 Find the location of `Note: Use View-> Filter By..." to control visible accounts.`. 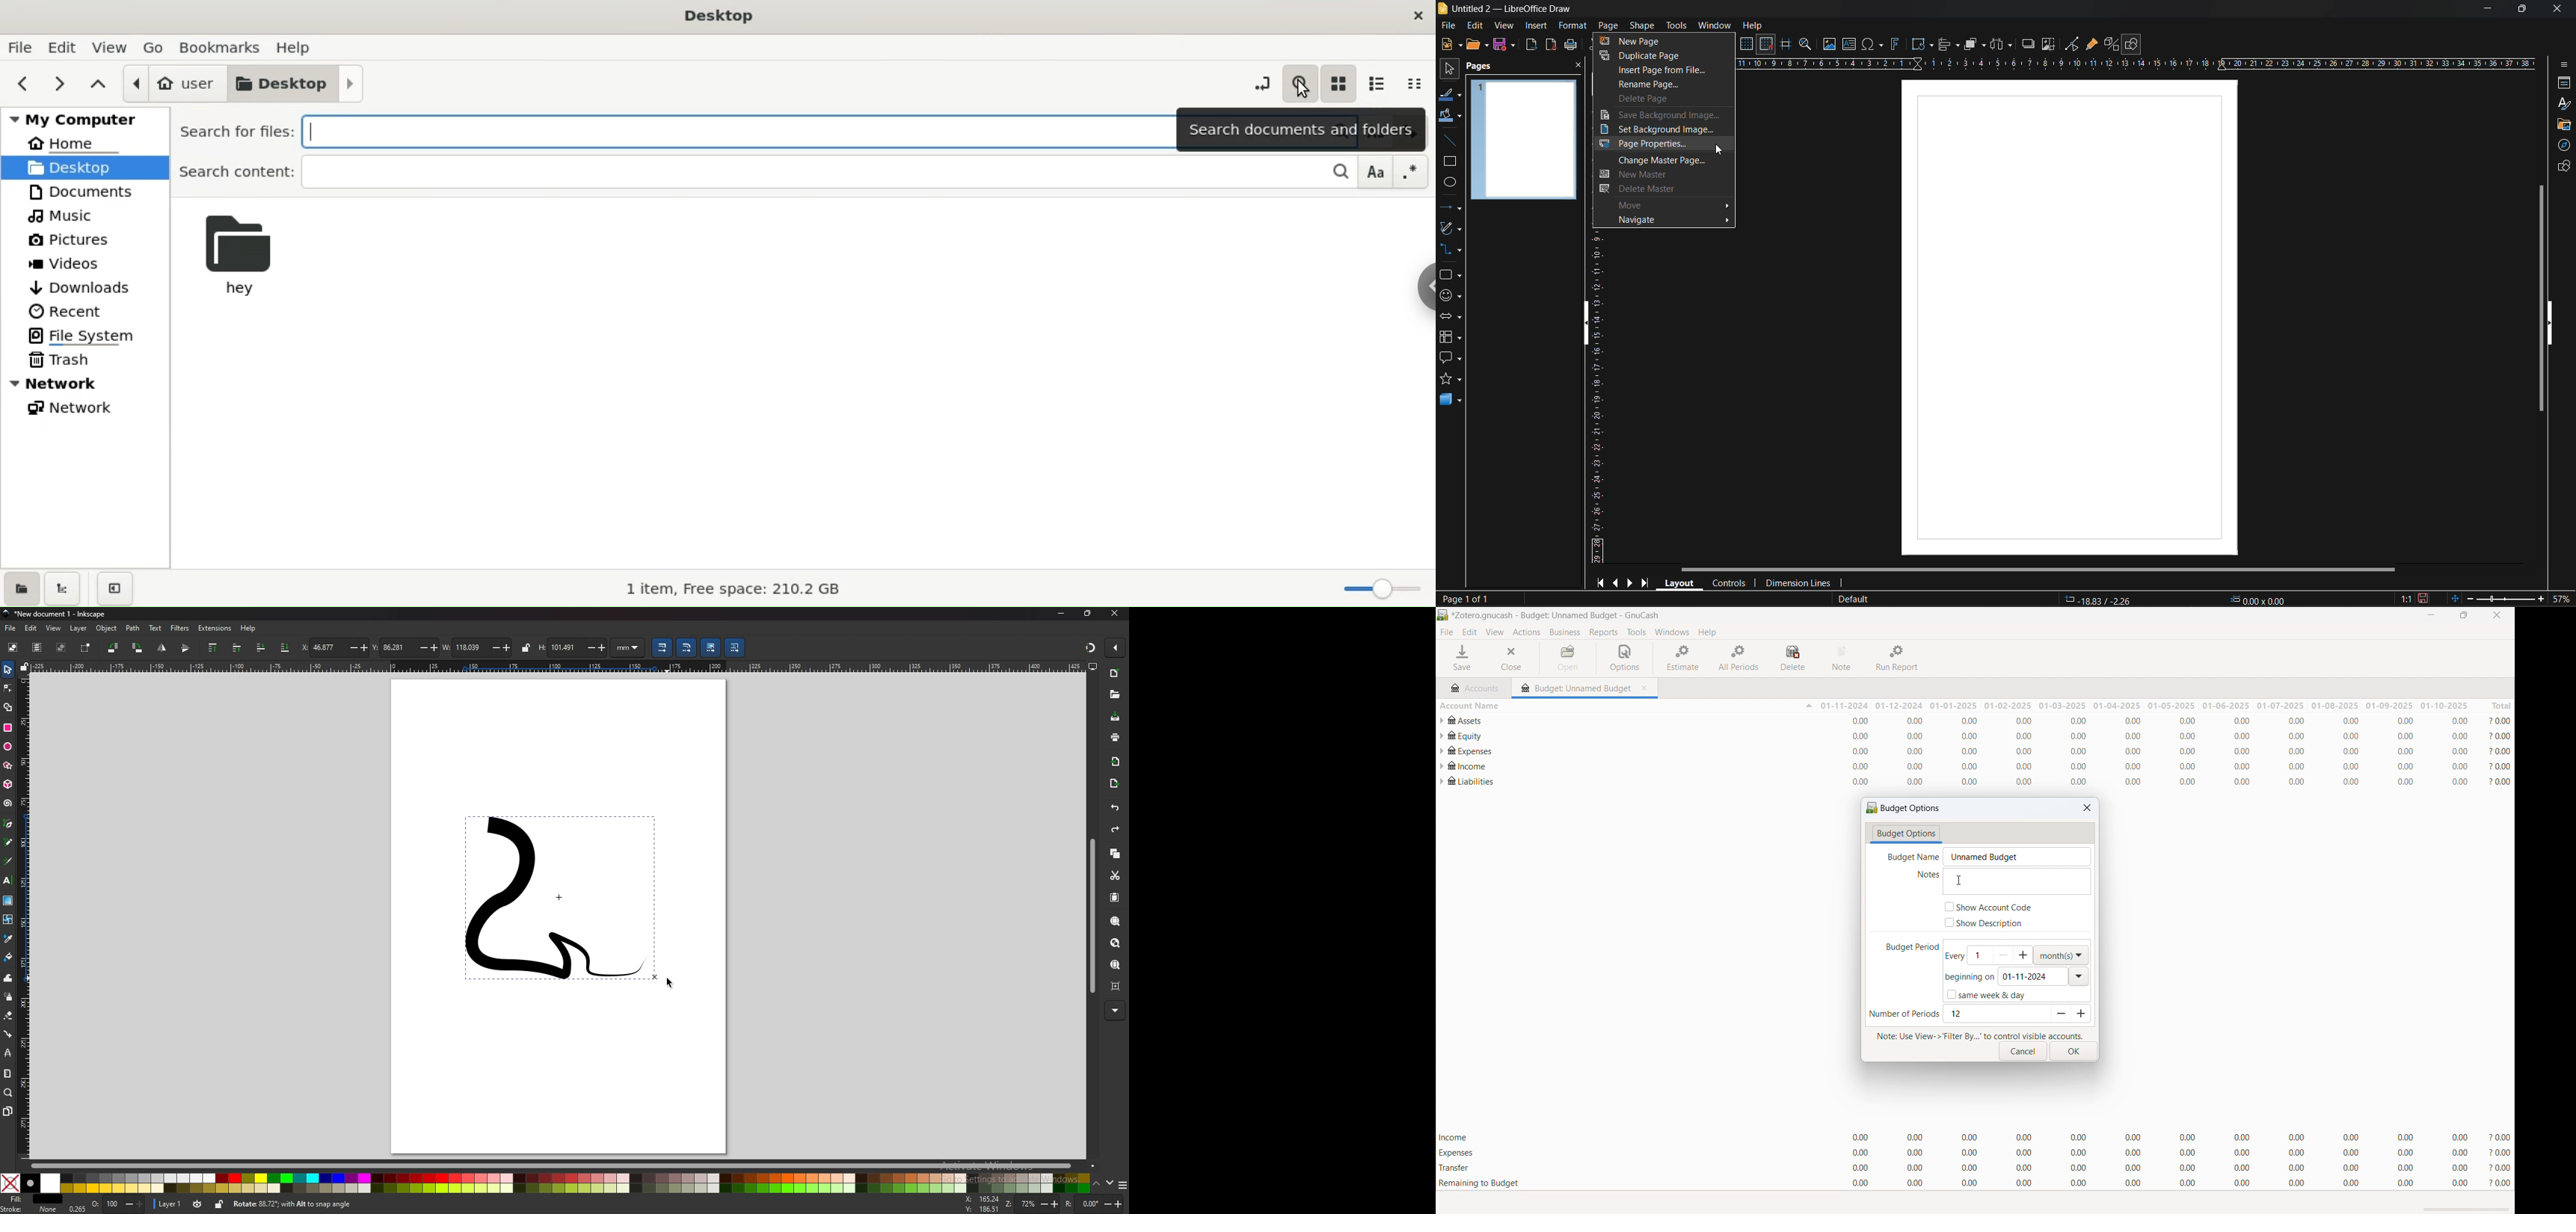

Note: Use View-> Filter By..." to control visible accounts. is located at coordinates (1979, 1035).